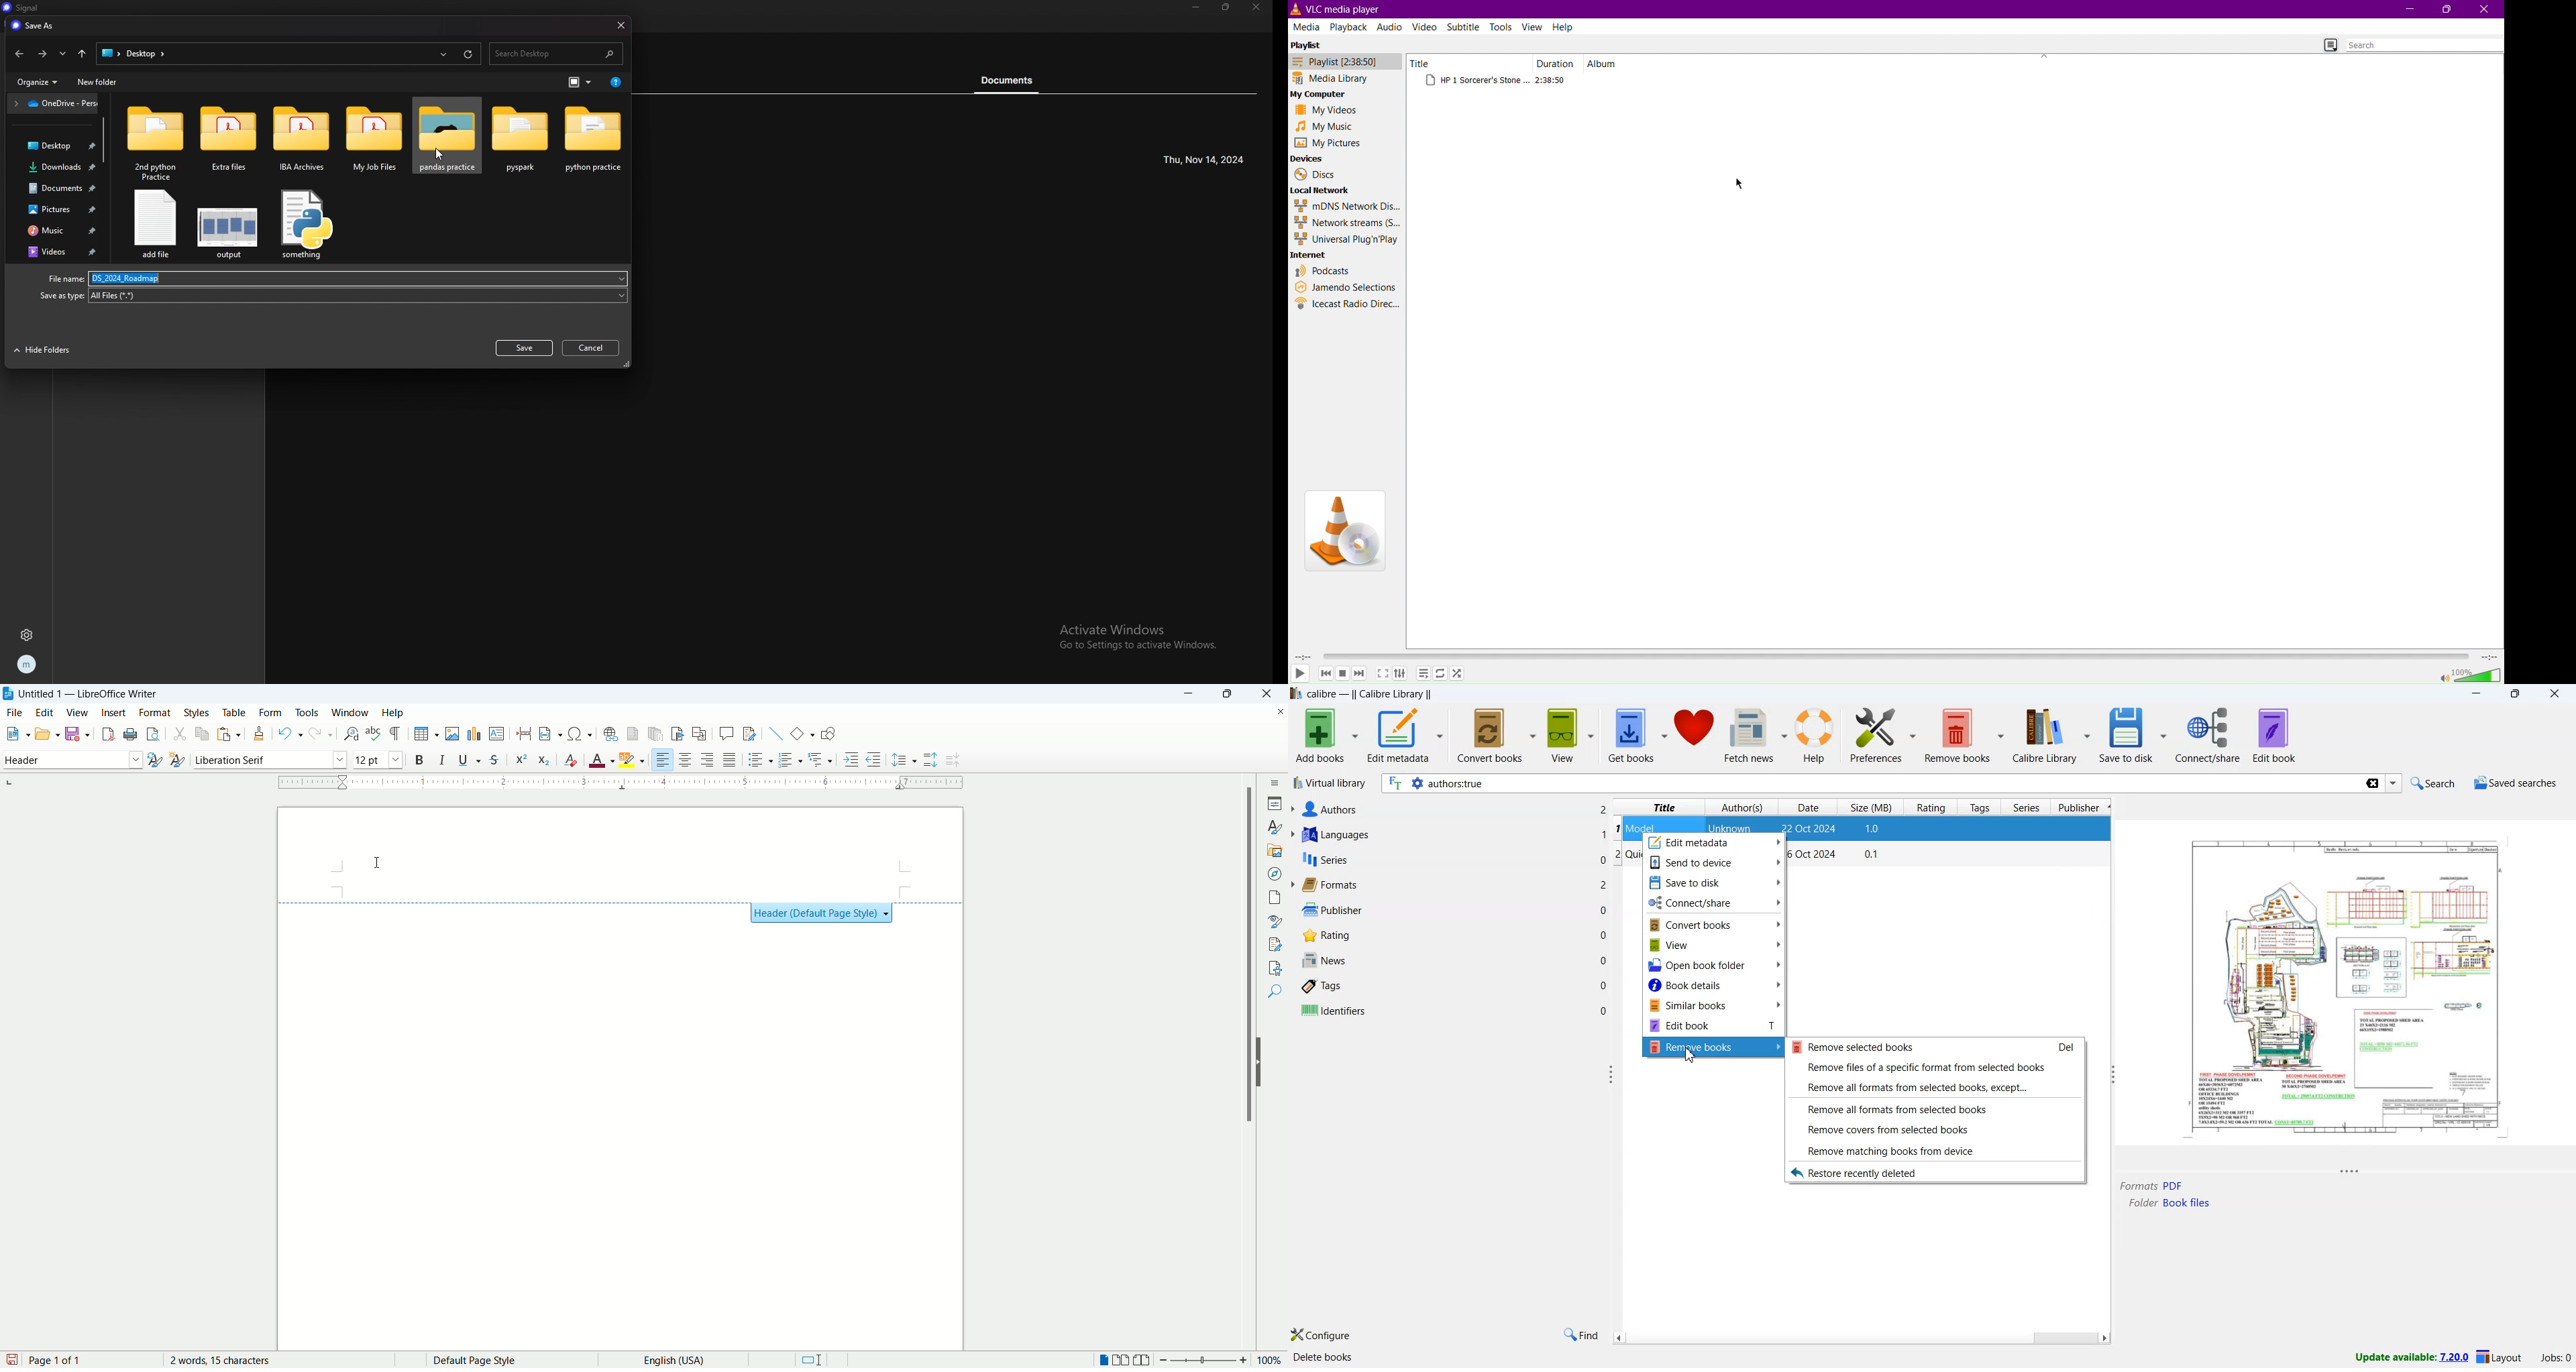  Describe the element at coordinates (99, 82) in the screenshot. I see `new folder` at that location.